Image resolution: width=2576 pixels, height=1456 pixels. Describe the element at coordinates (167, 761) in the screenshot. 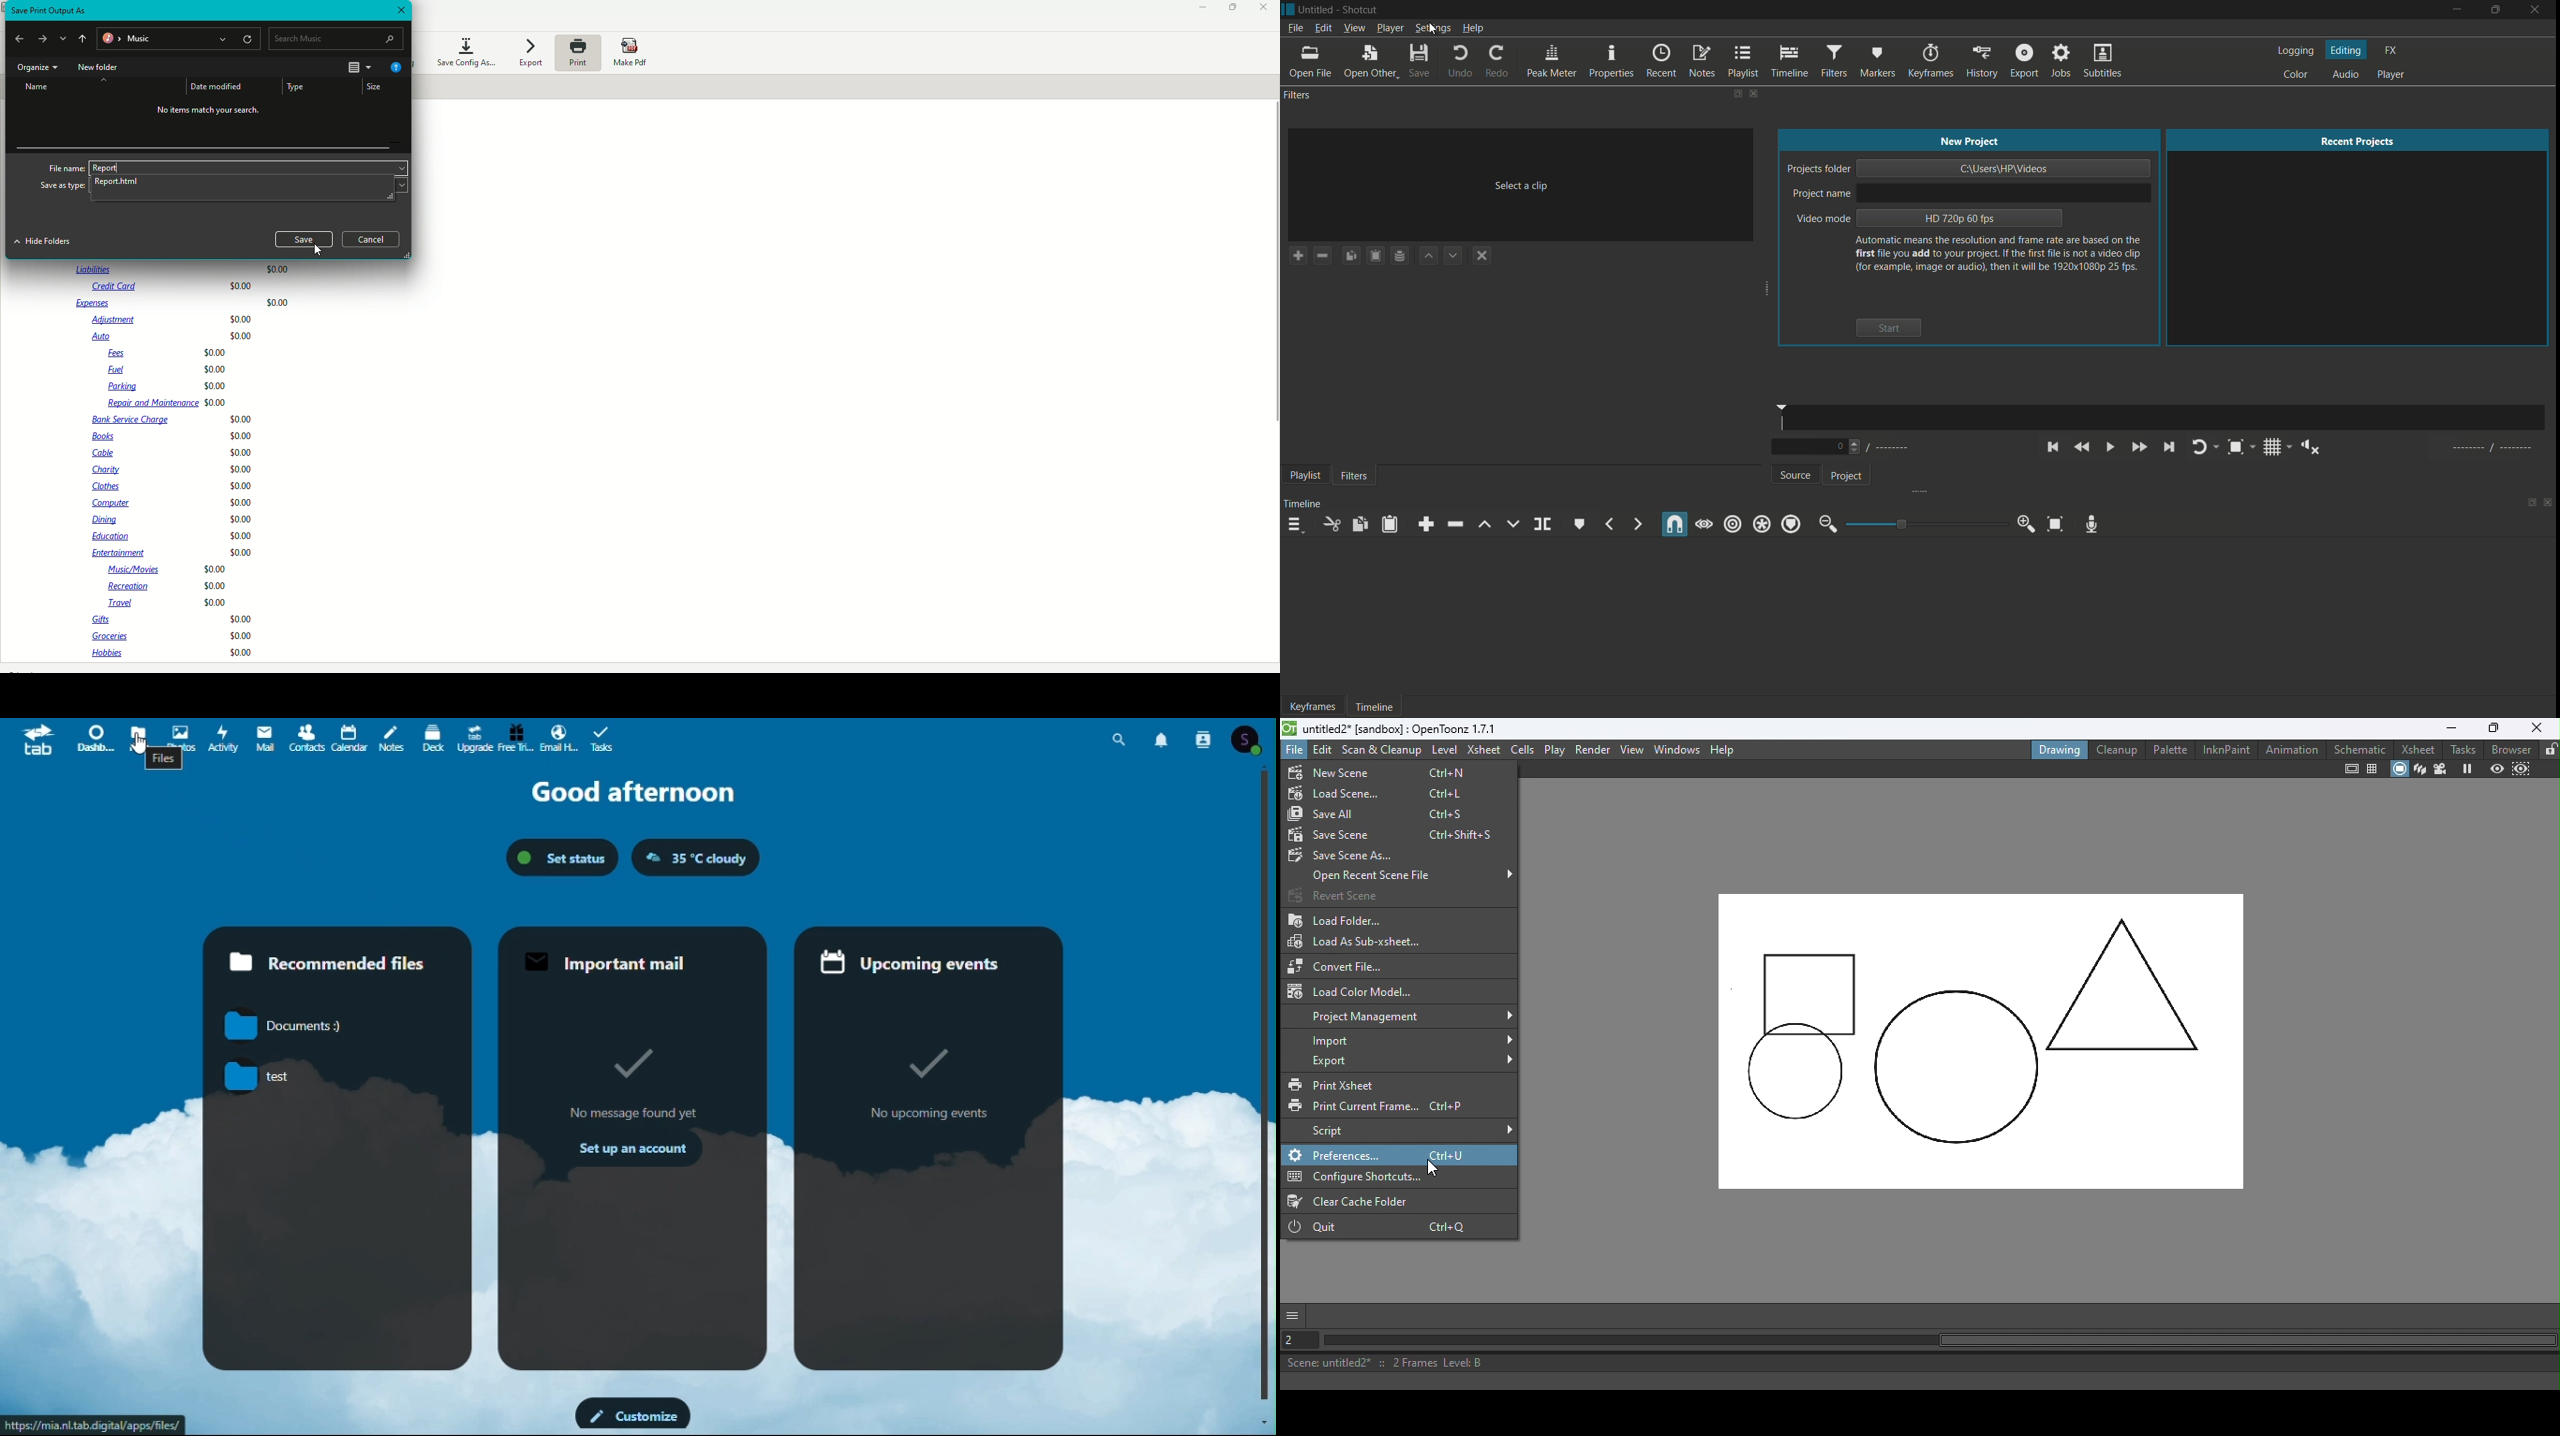

I see `files` at that location.